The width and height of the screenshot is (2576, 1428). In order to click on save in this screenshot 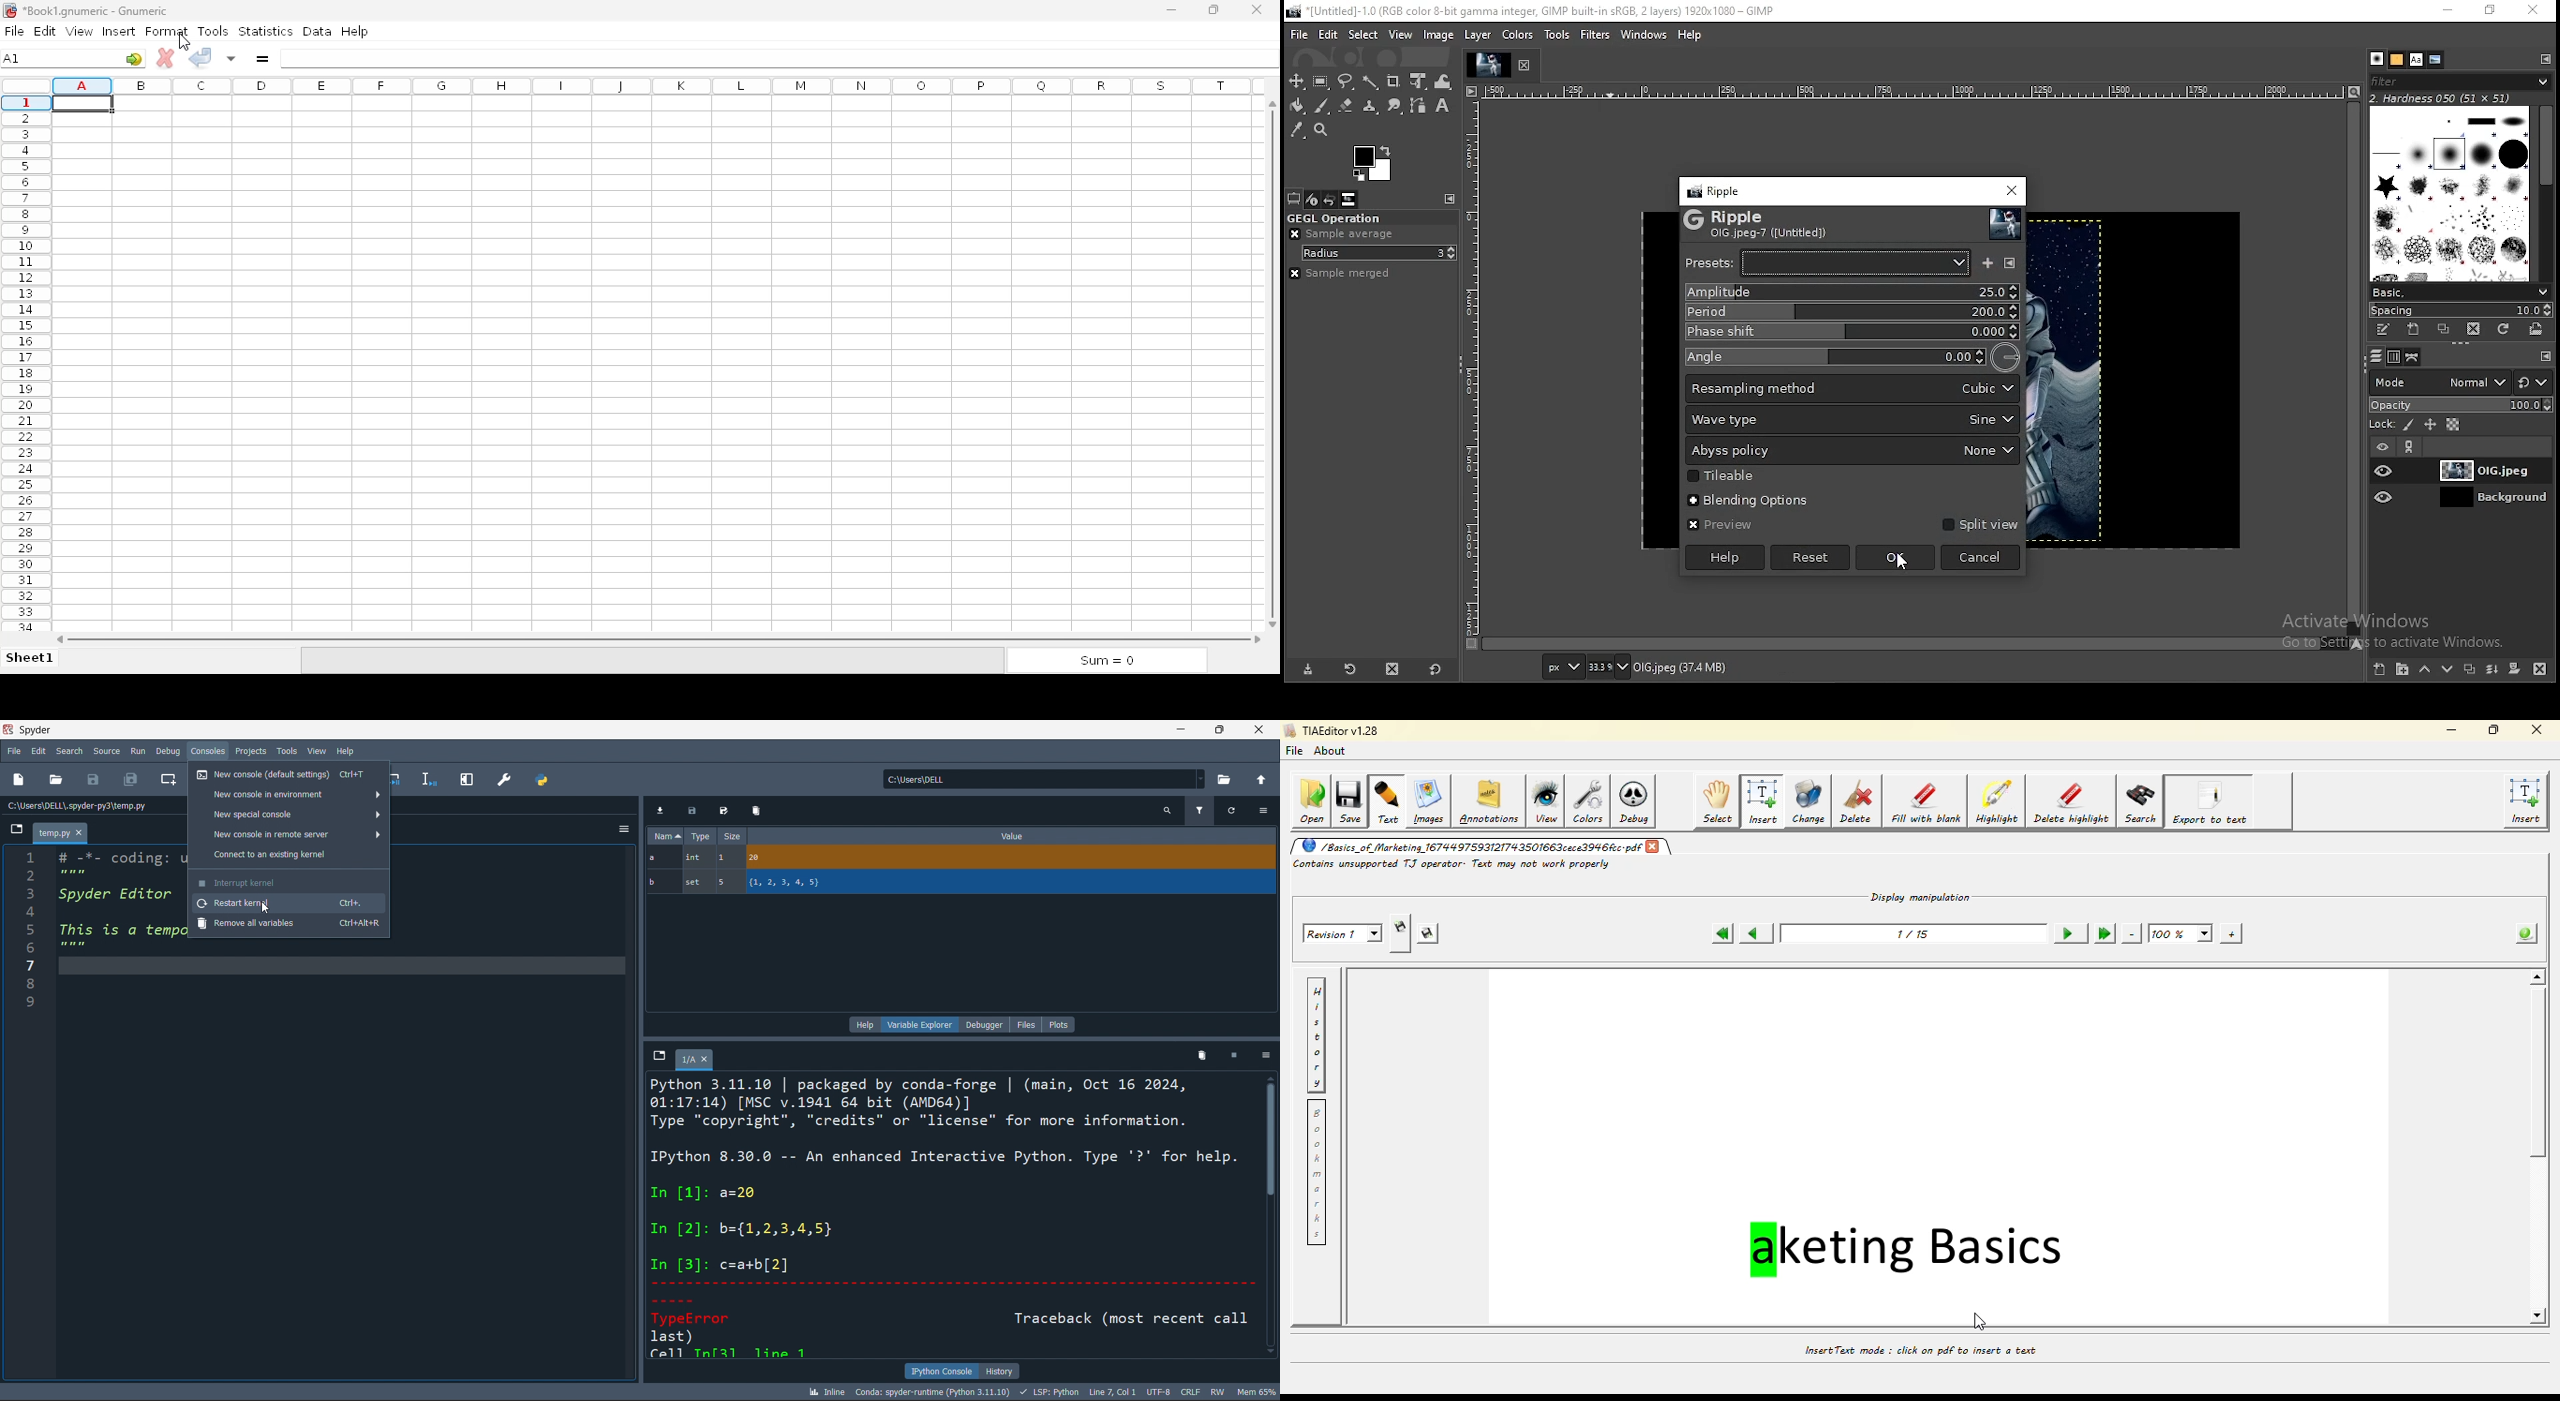, I will do `click(93, 781)`.